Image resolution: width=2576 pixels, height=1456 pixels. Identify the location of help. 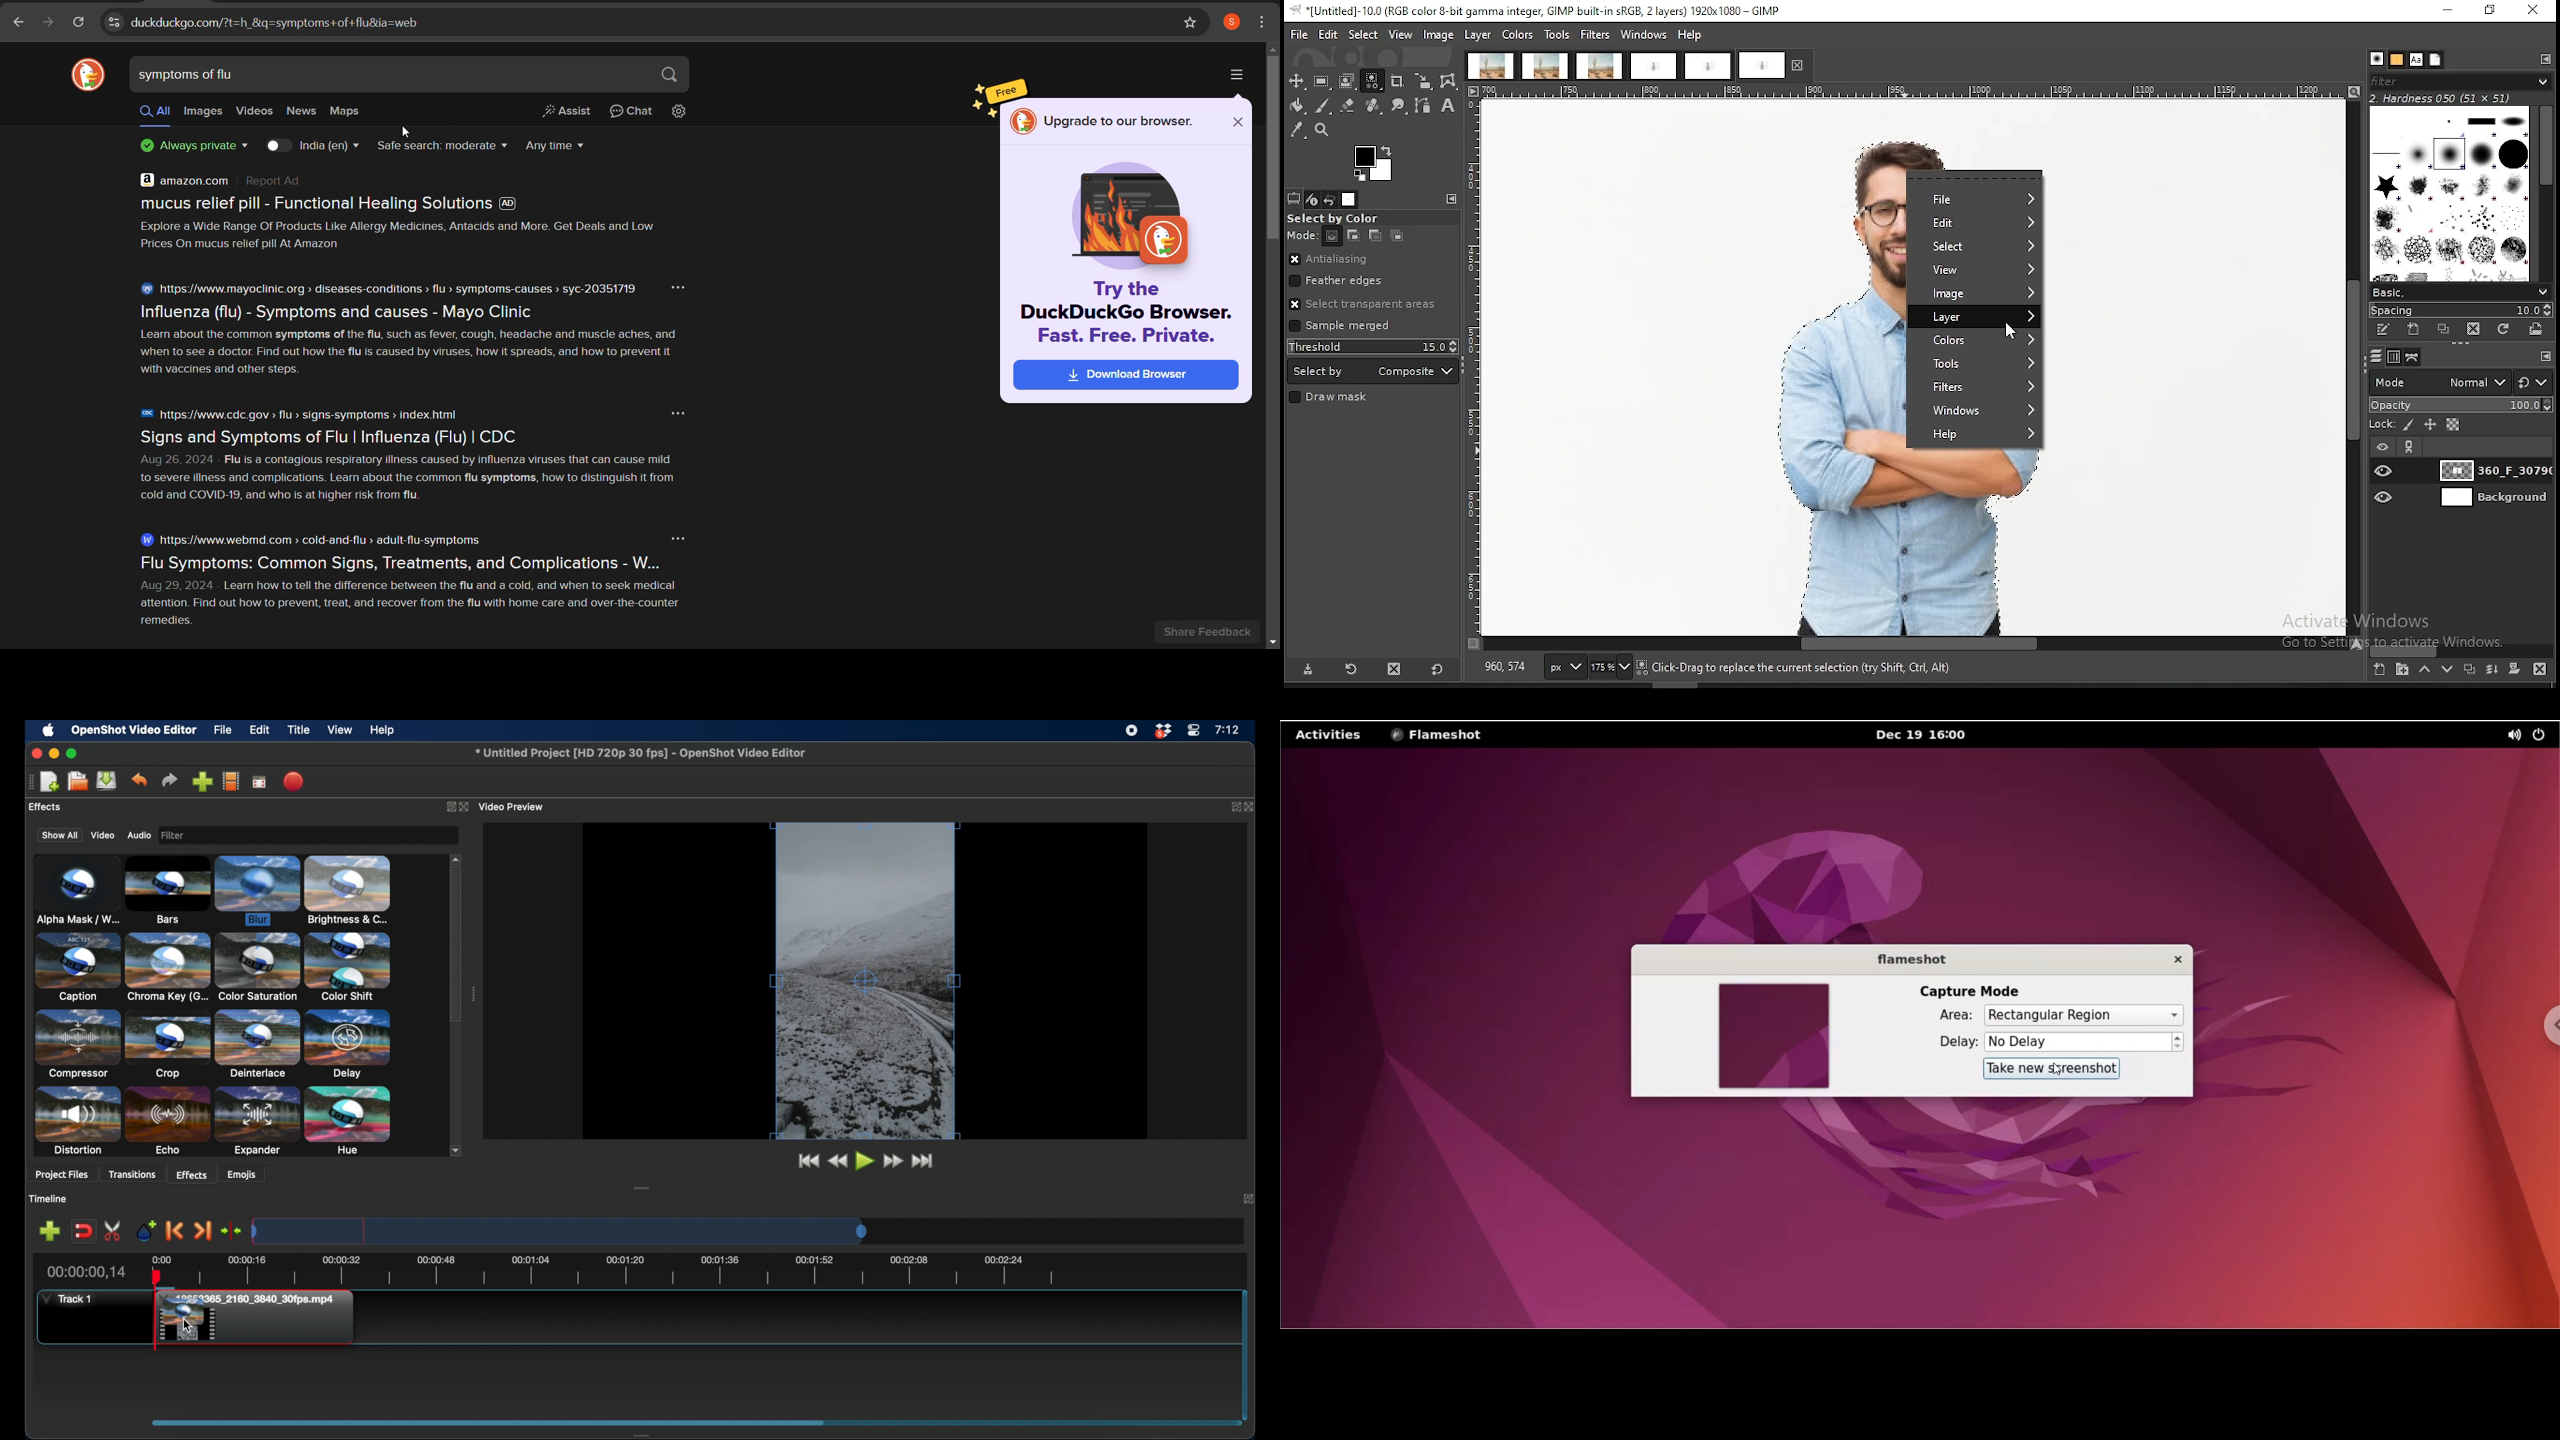
(1692, 34).